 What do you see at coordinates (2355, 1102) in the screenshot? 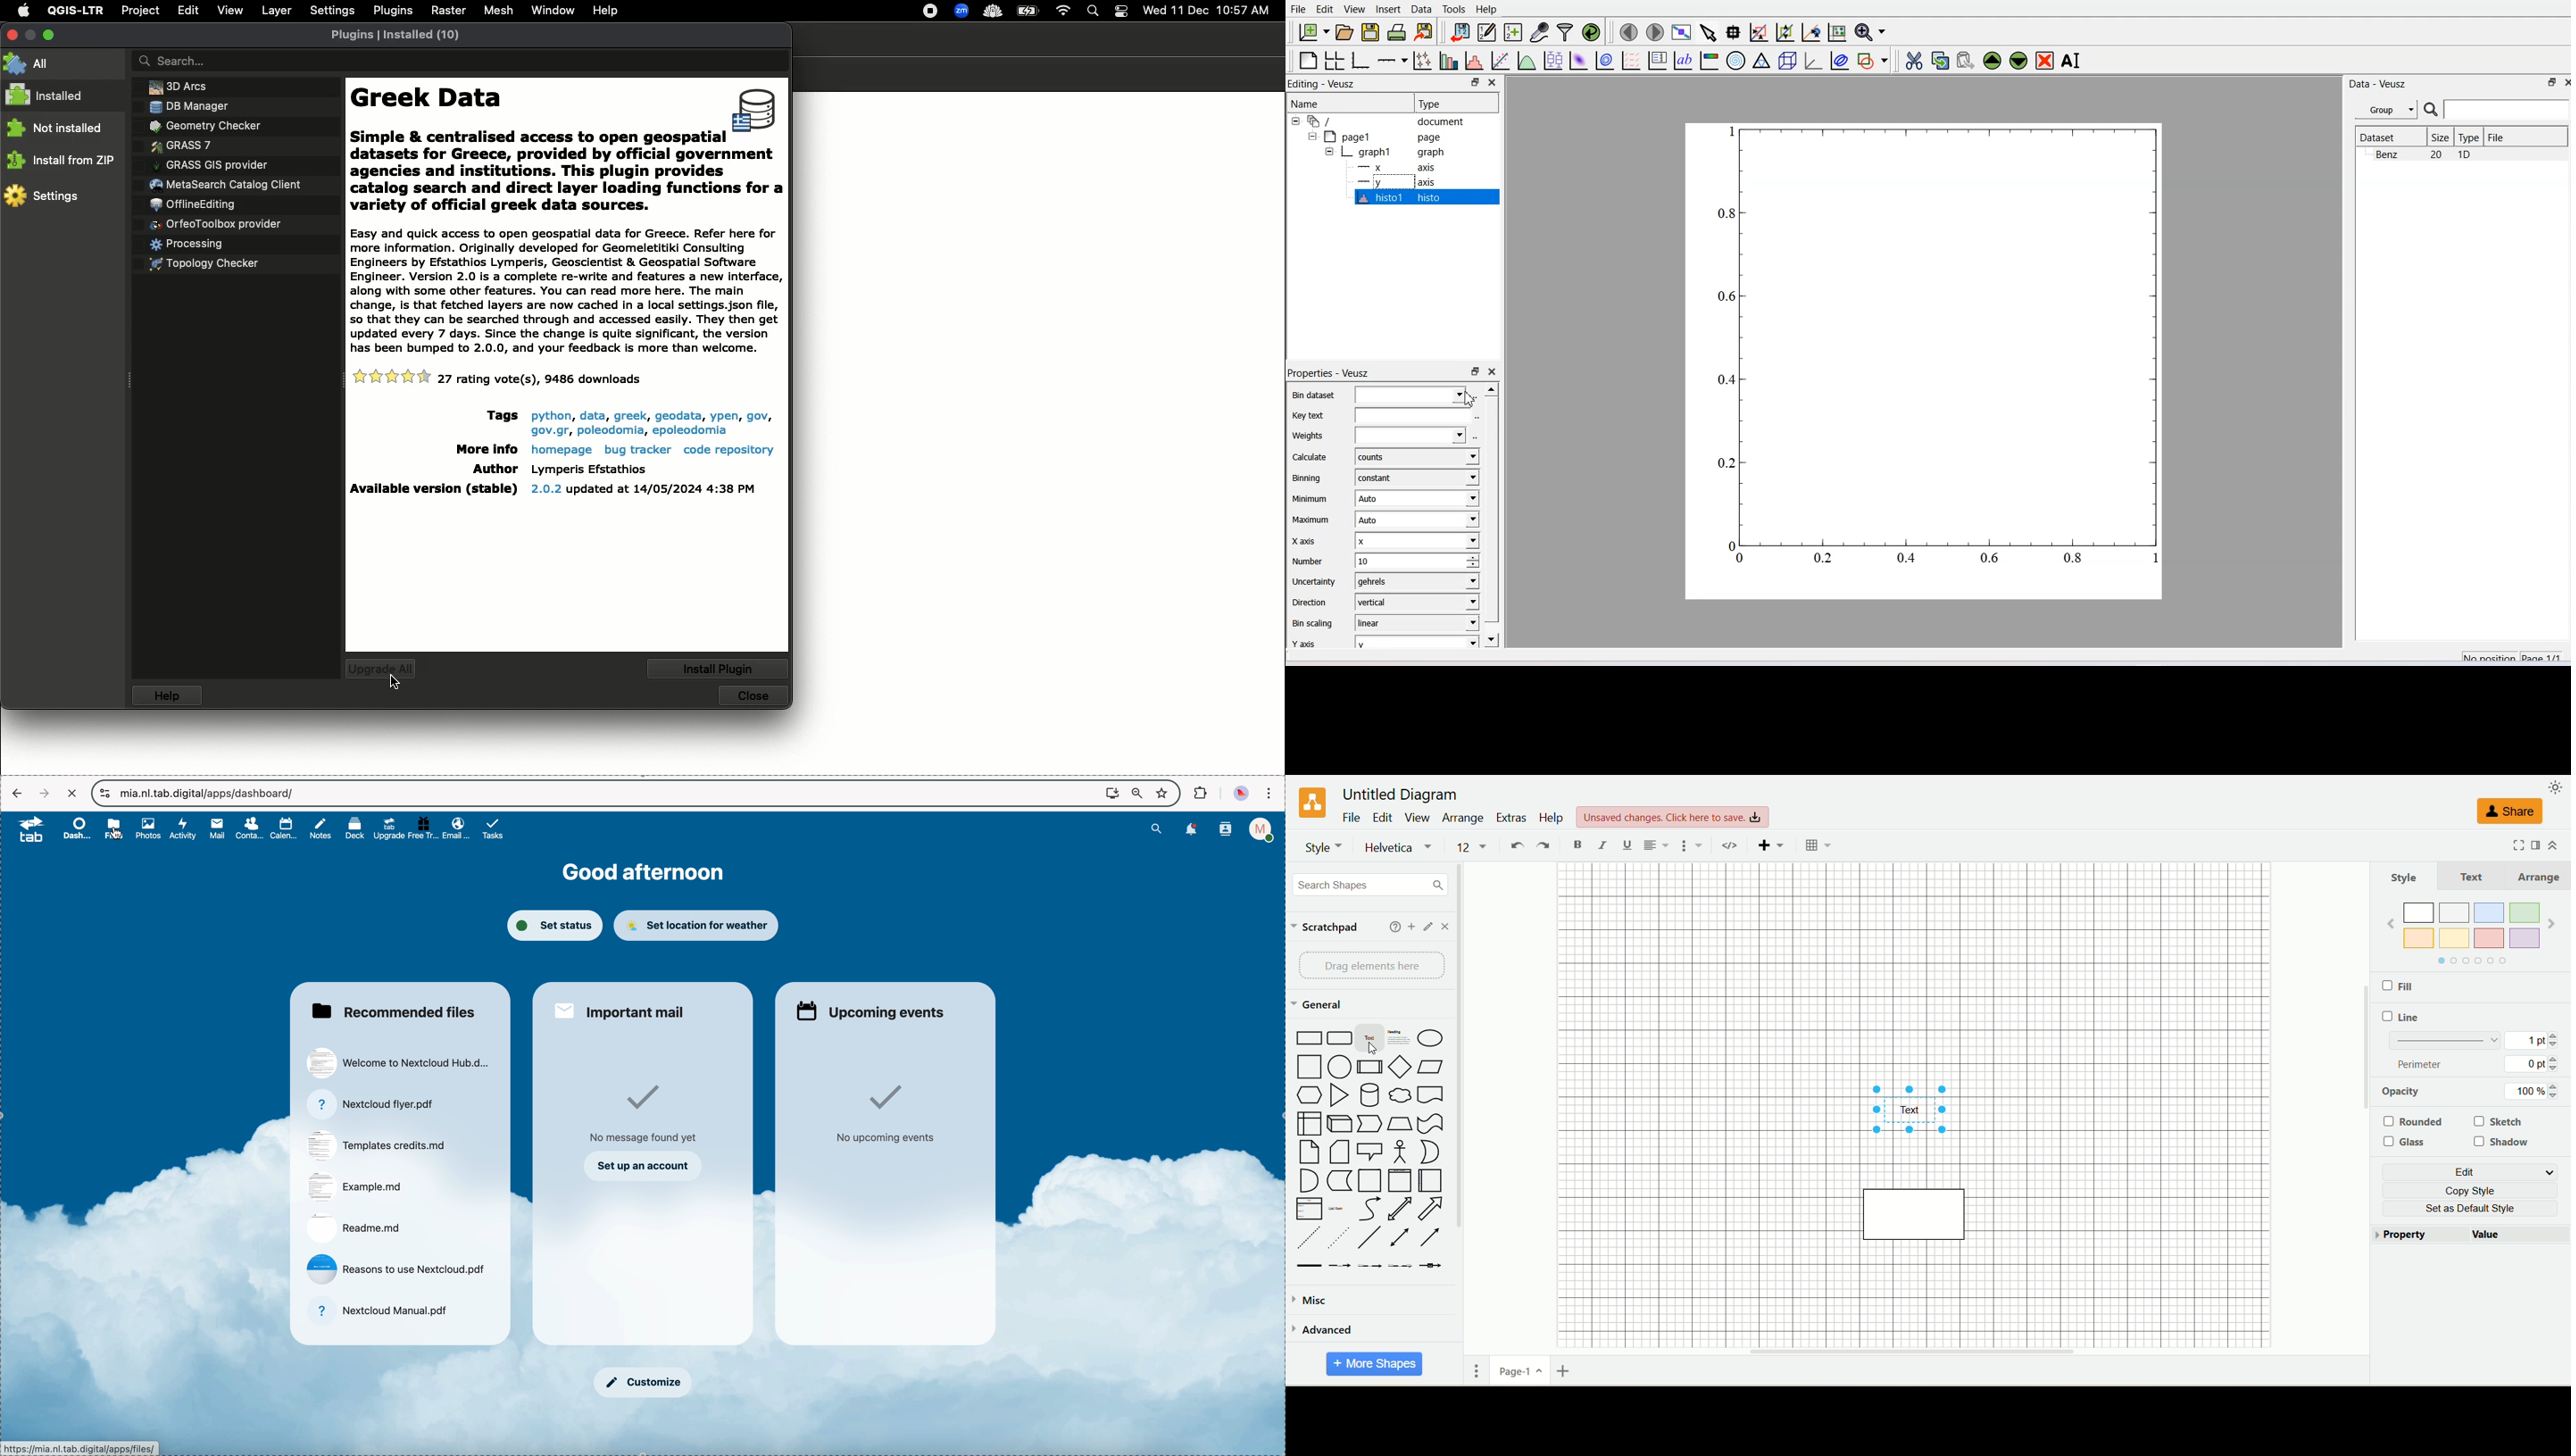
I see `vertical scroll bar` at bounding box center [2355, 1102].